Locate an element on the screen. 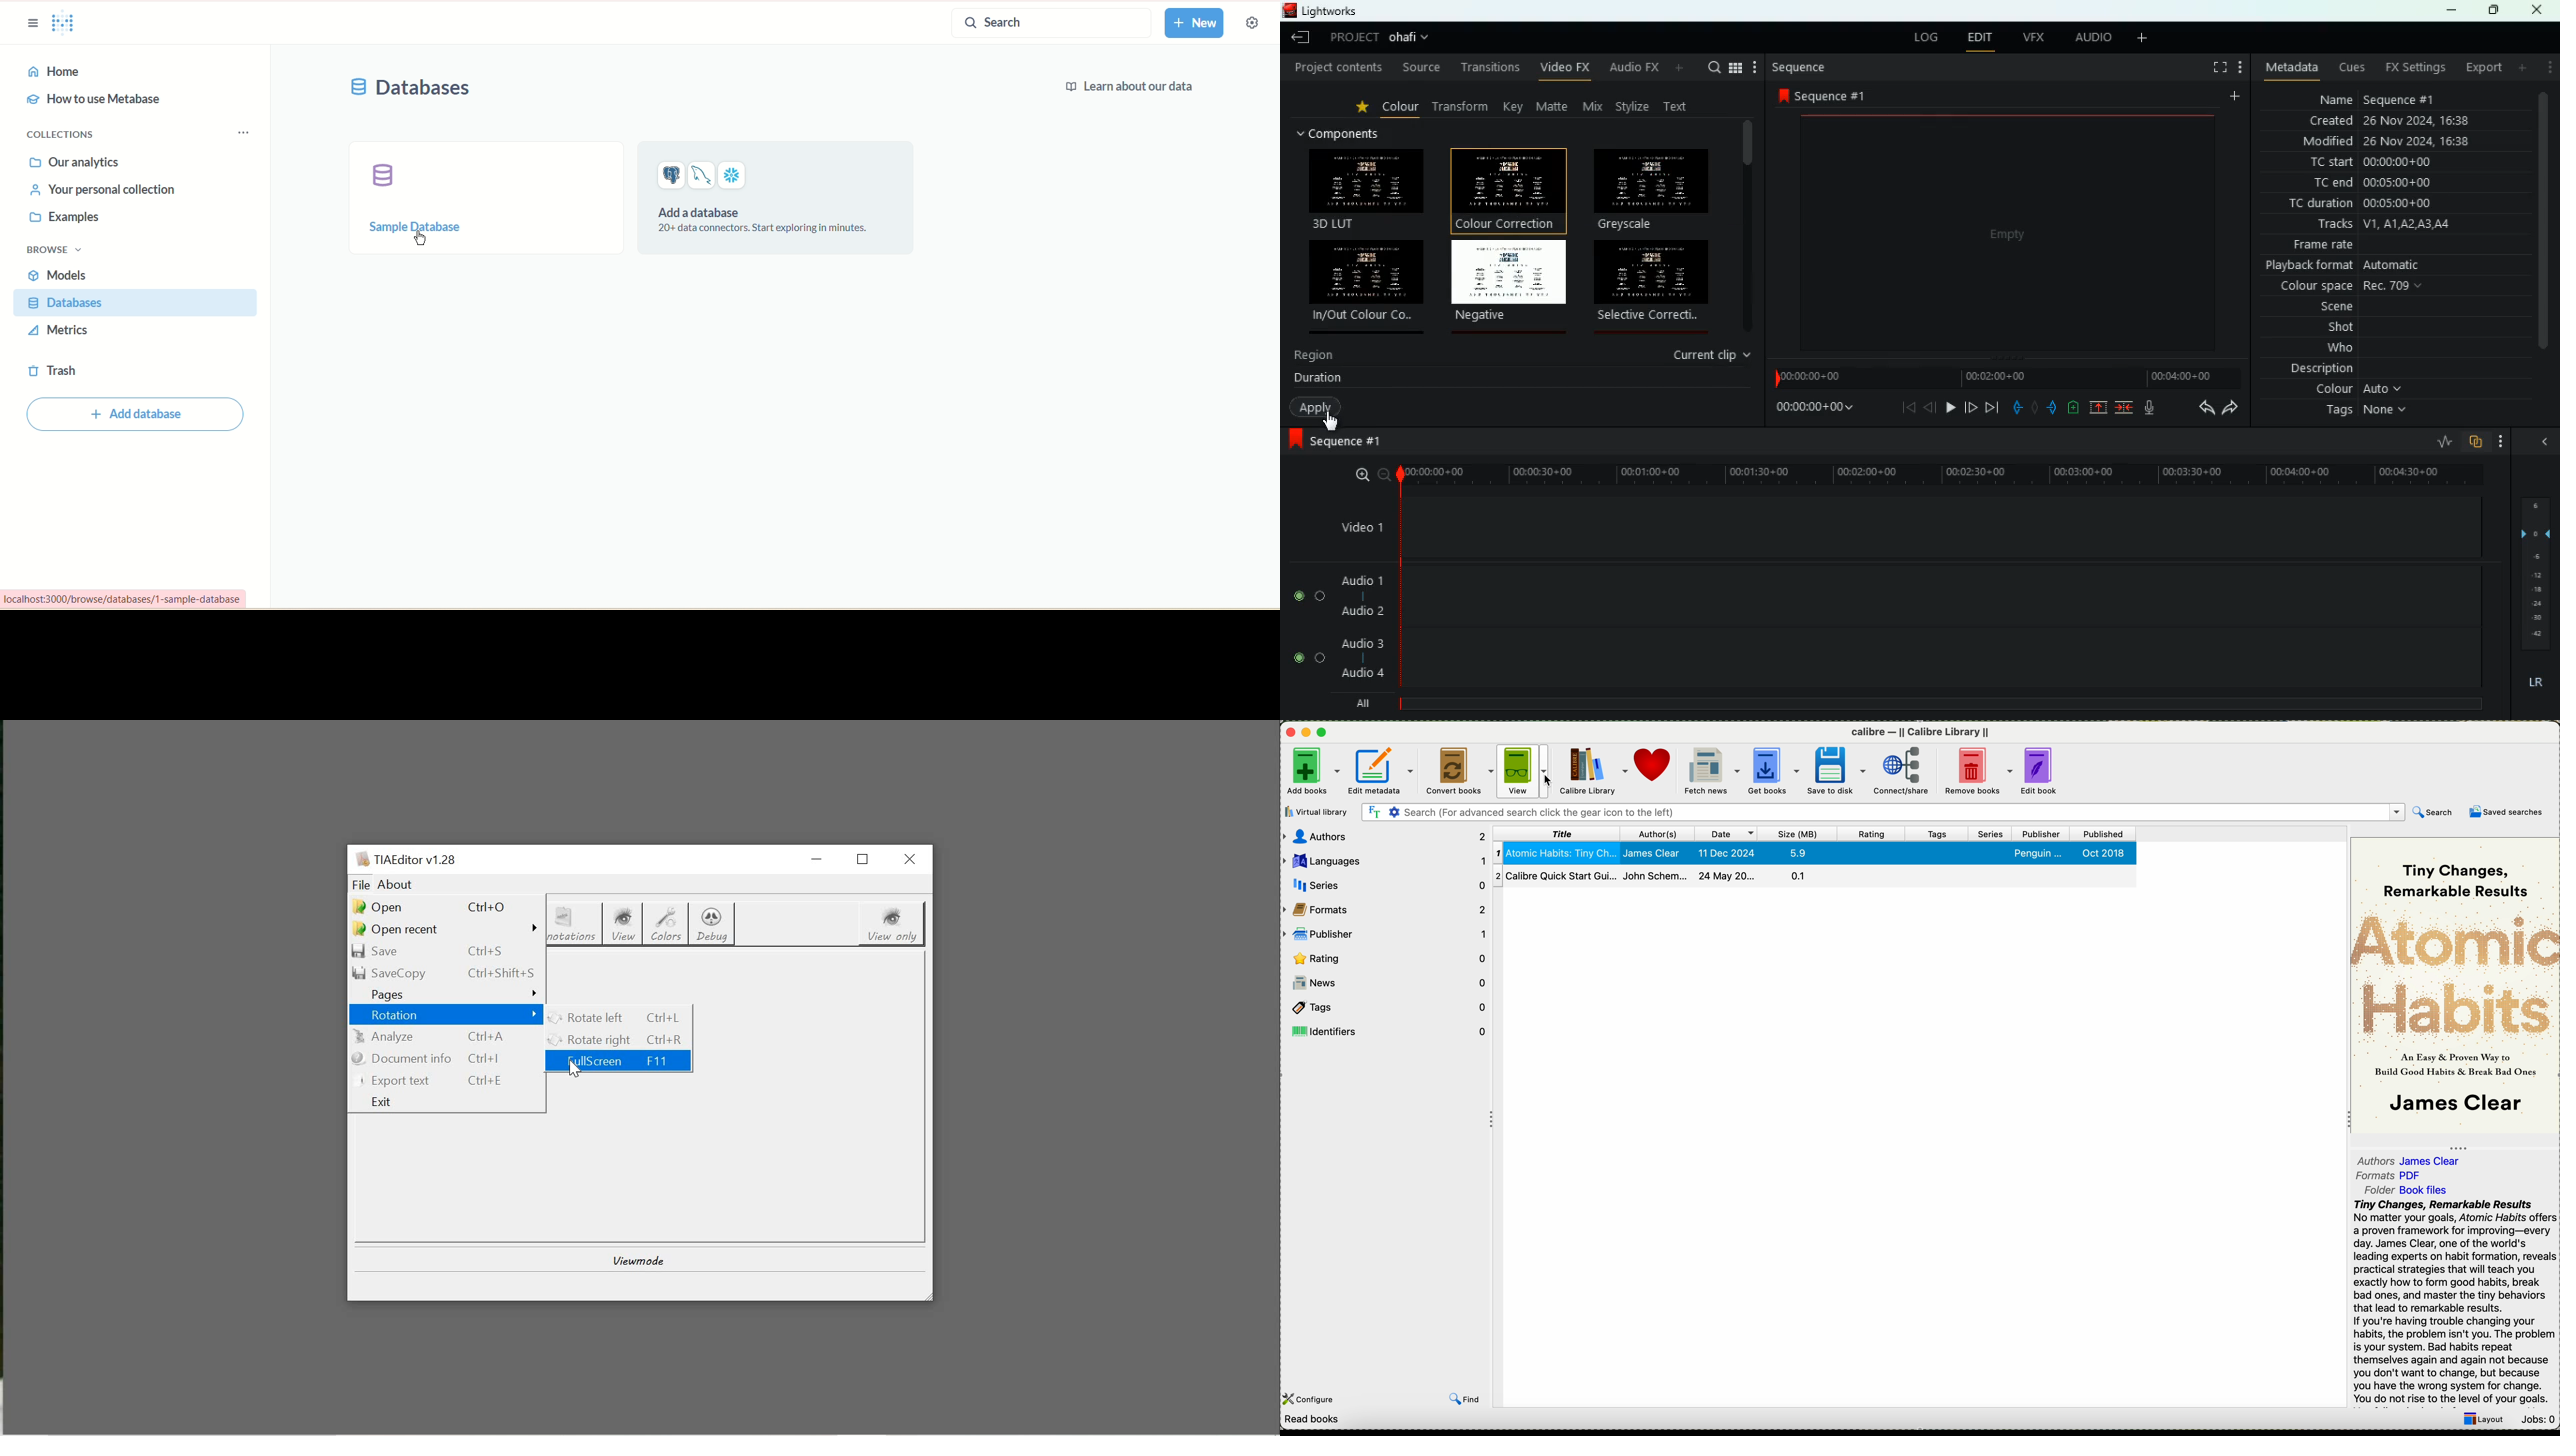 Image resolution: width=2576 pixels, height=1456 pixels. audio 3 is located at coordinates (1362, 644).